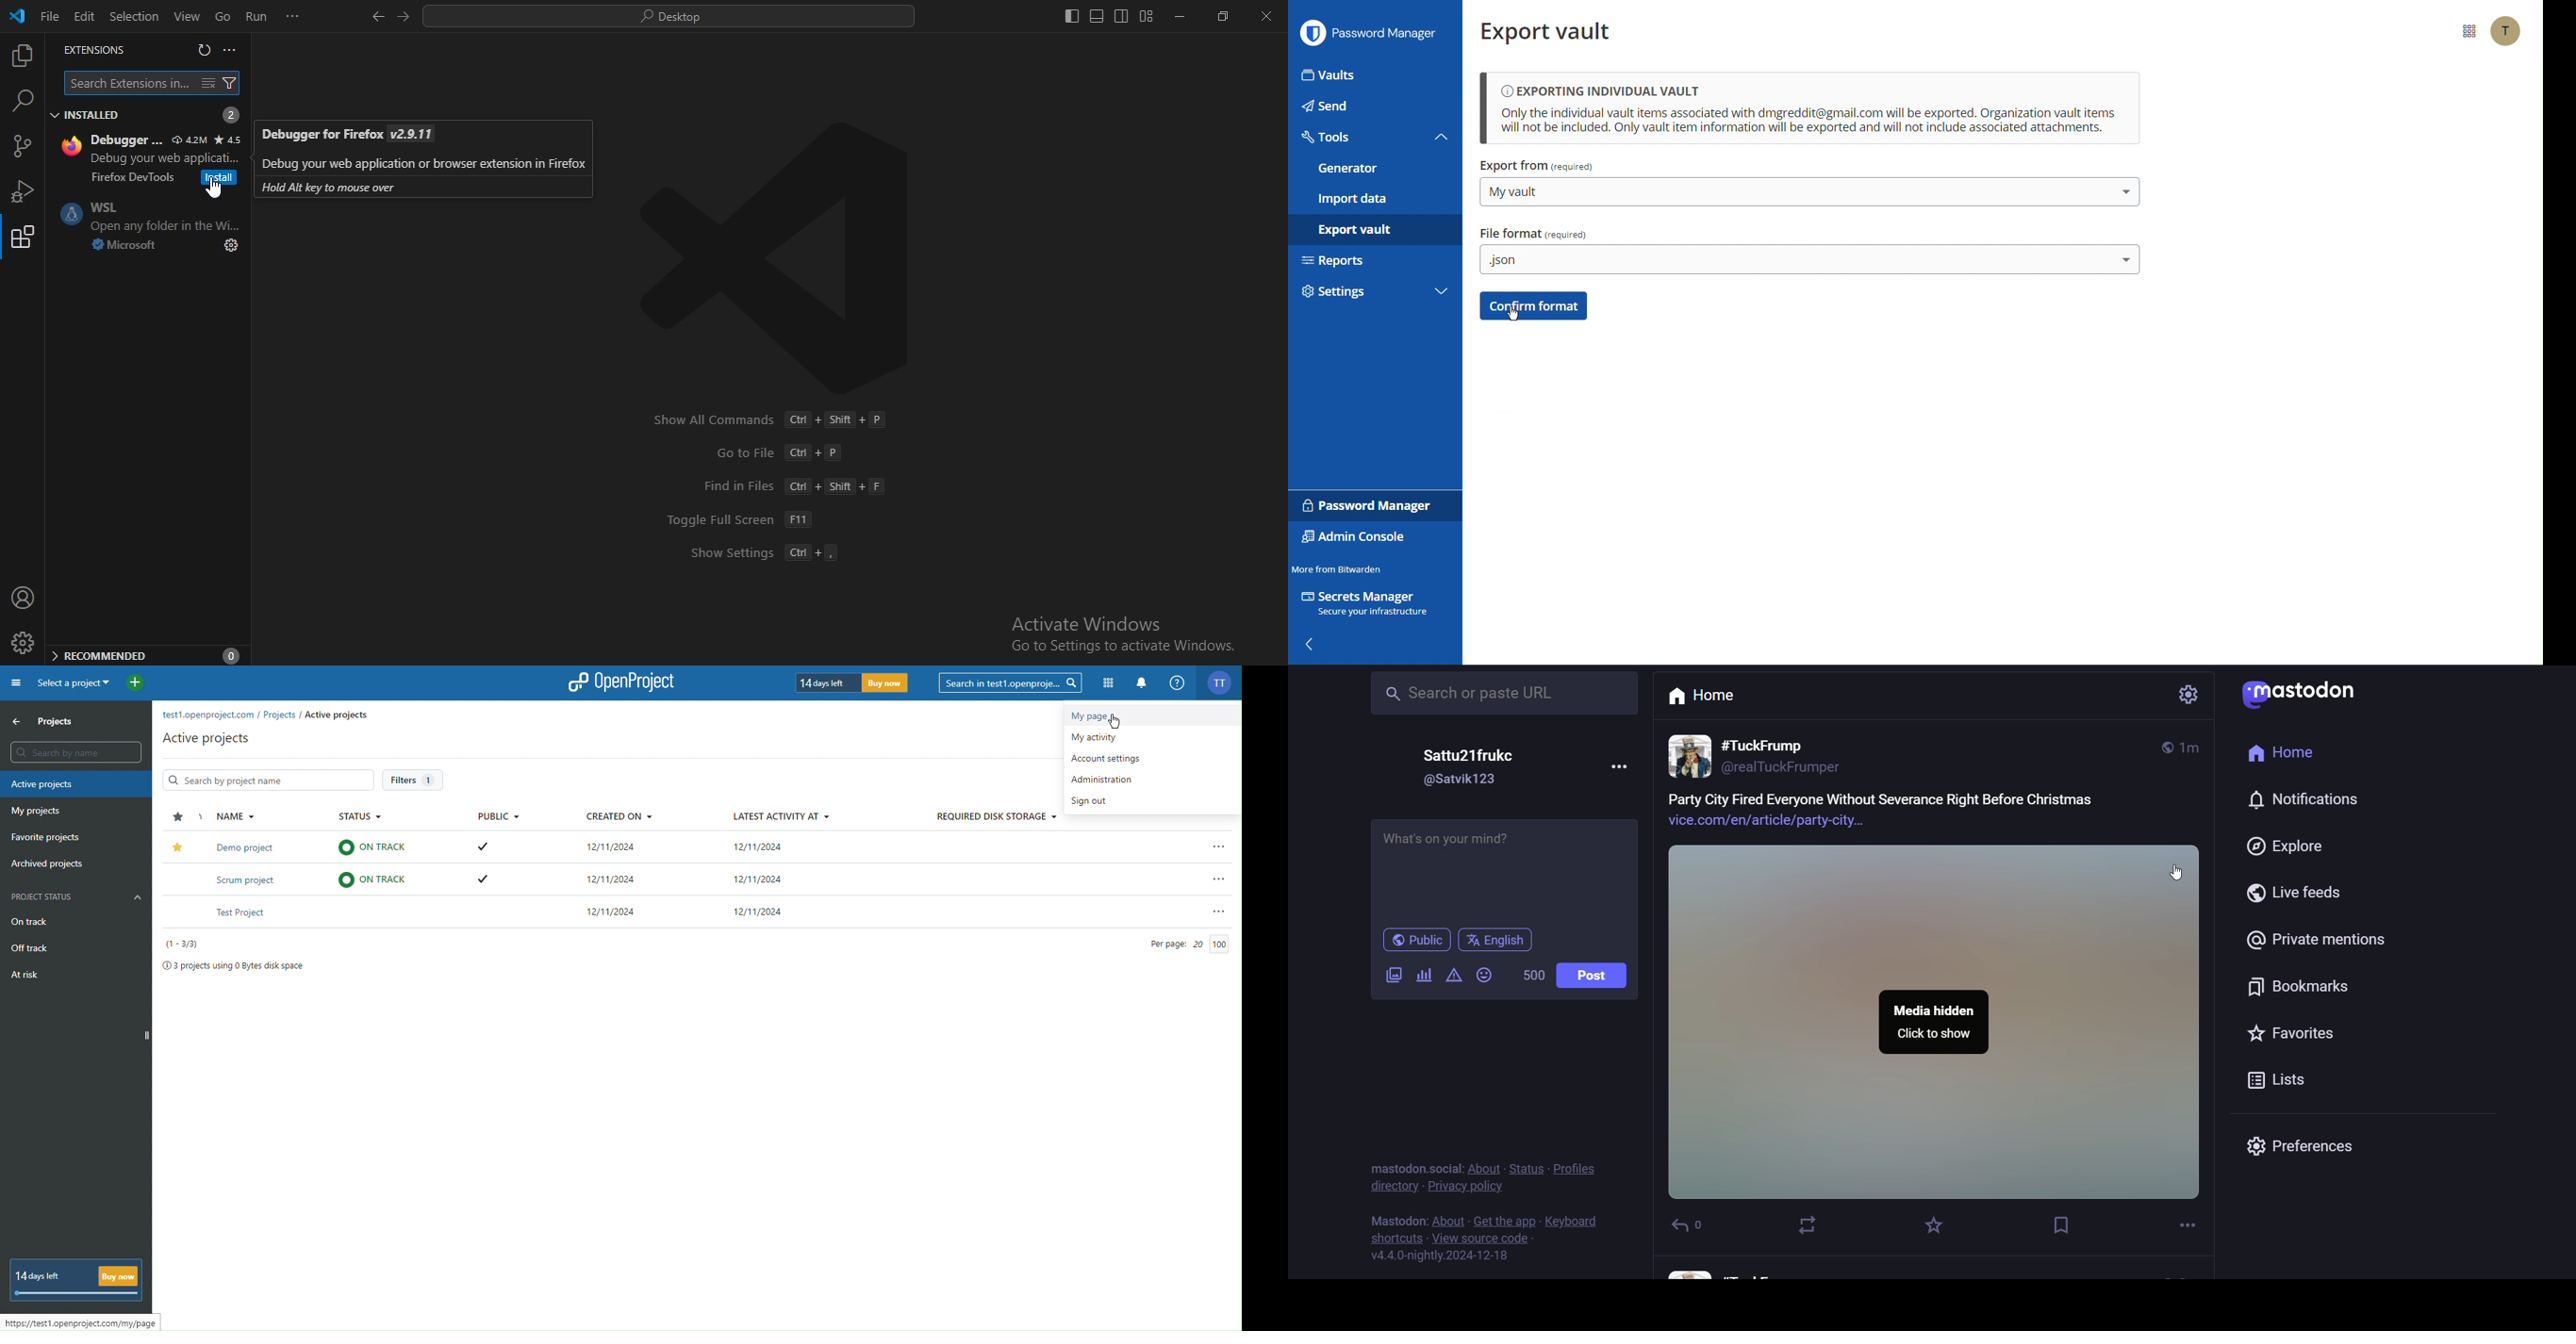  I want to click on profile, so click(25, 643).